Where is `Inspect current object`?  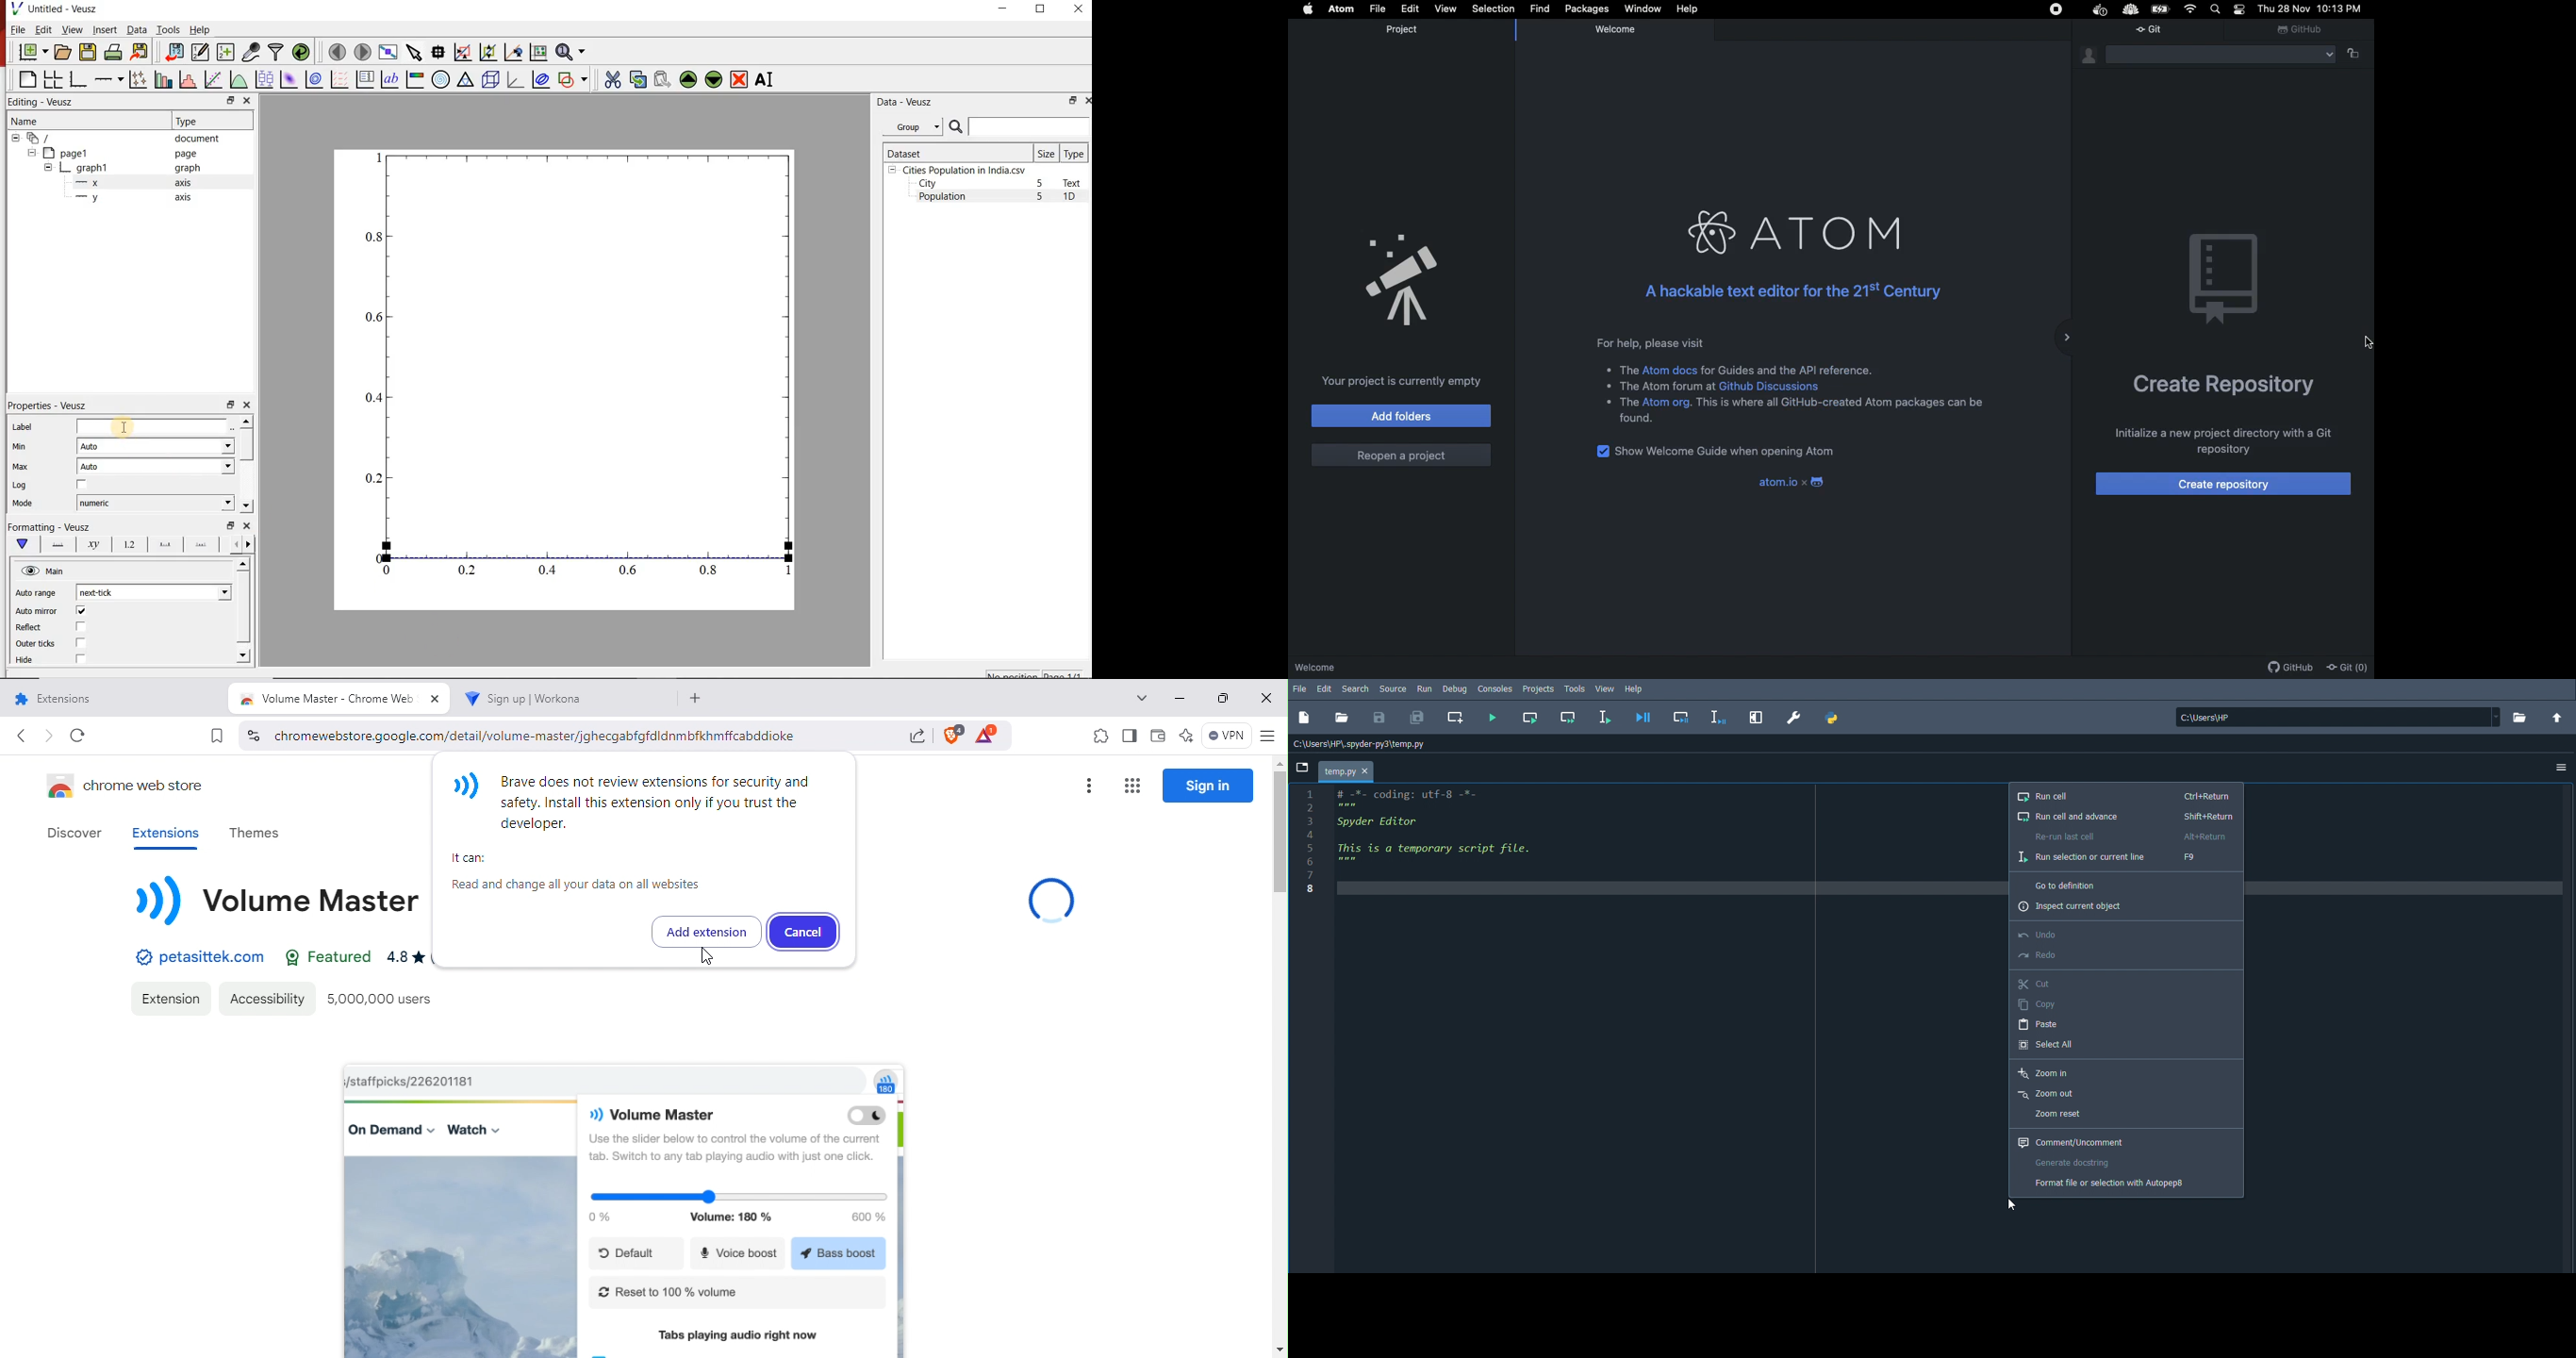
Inspect current object is located at coordinates (2074, 906).